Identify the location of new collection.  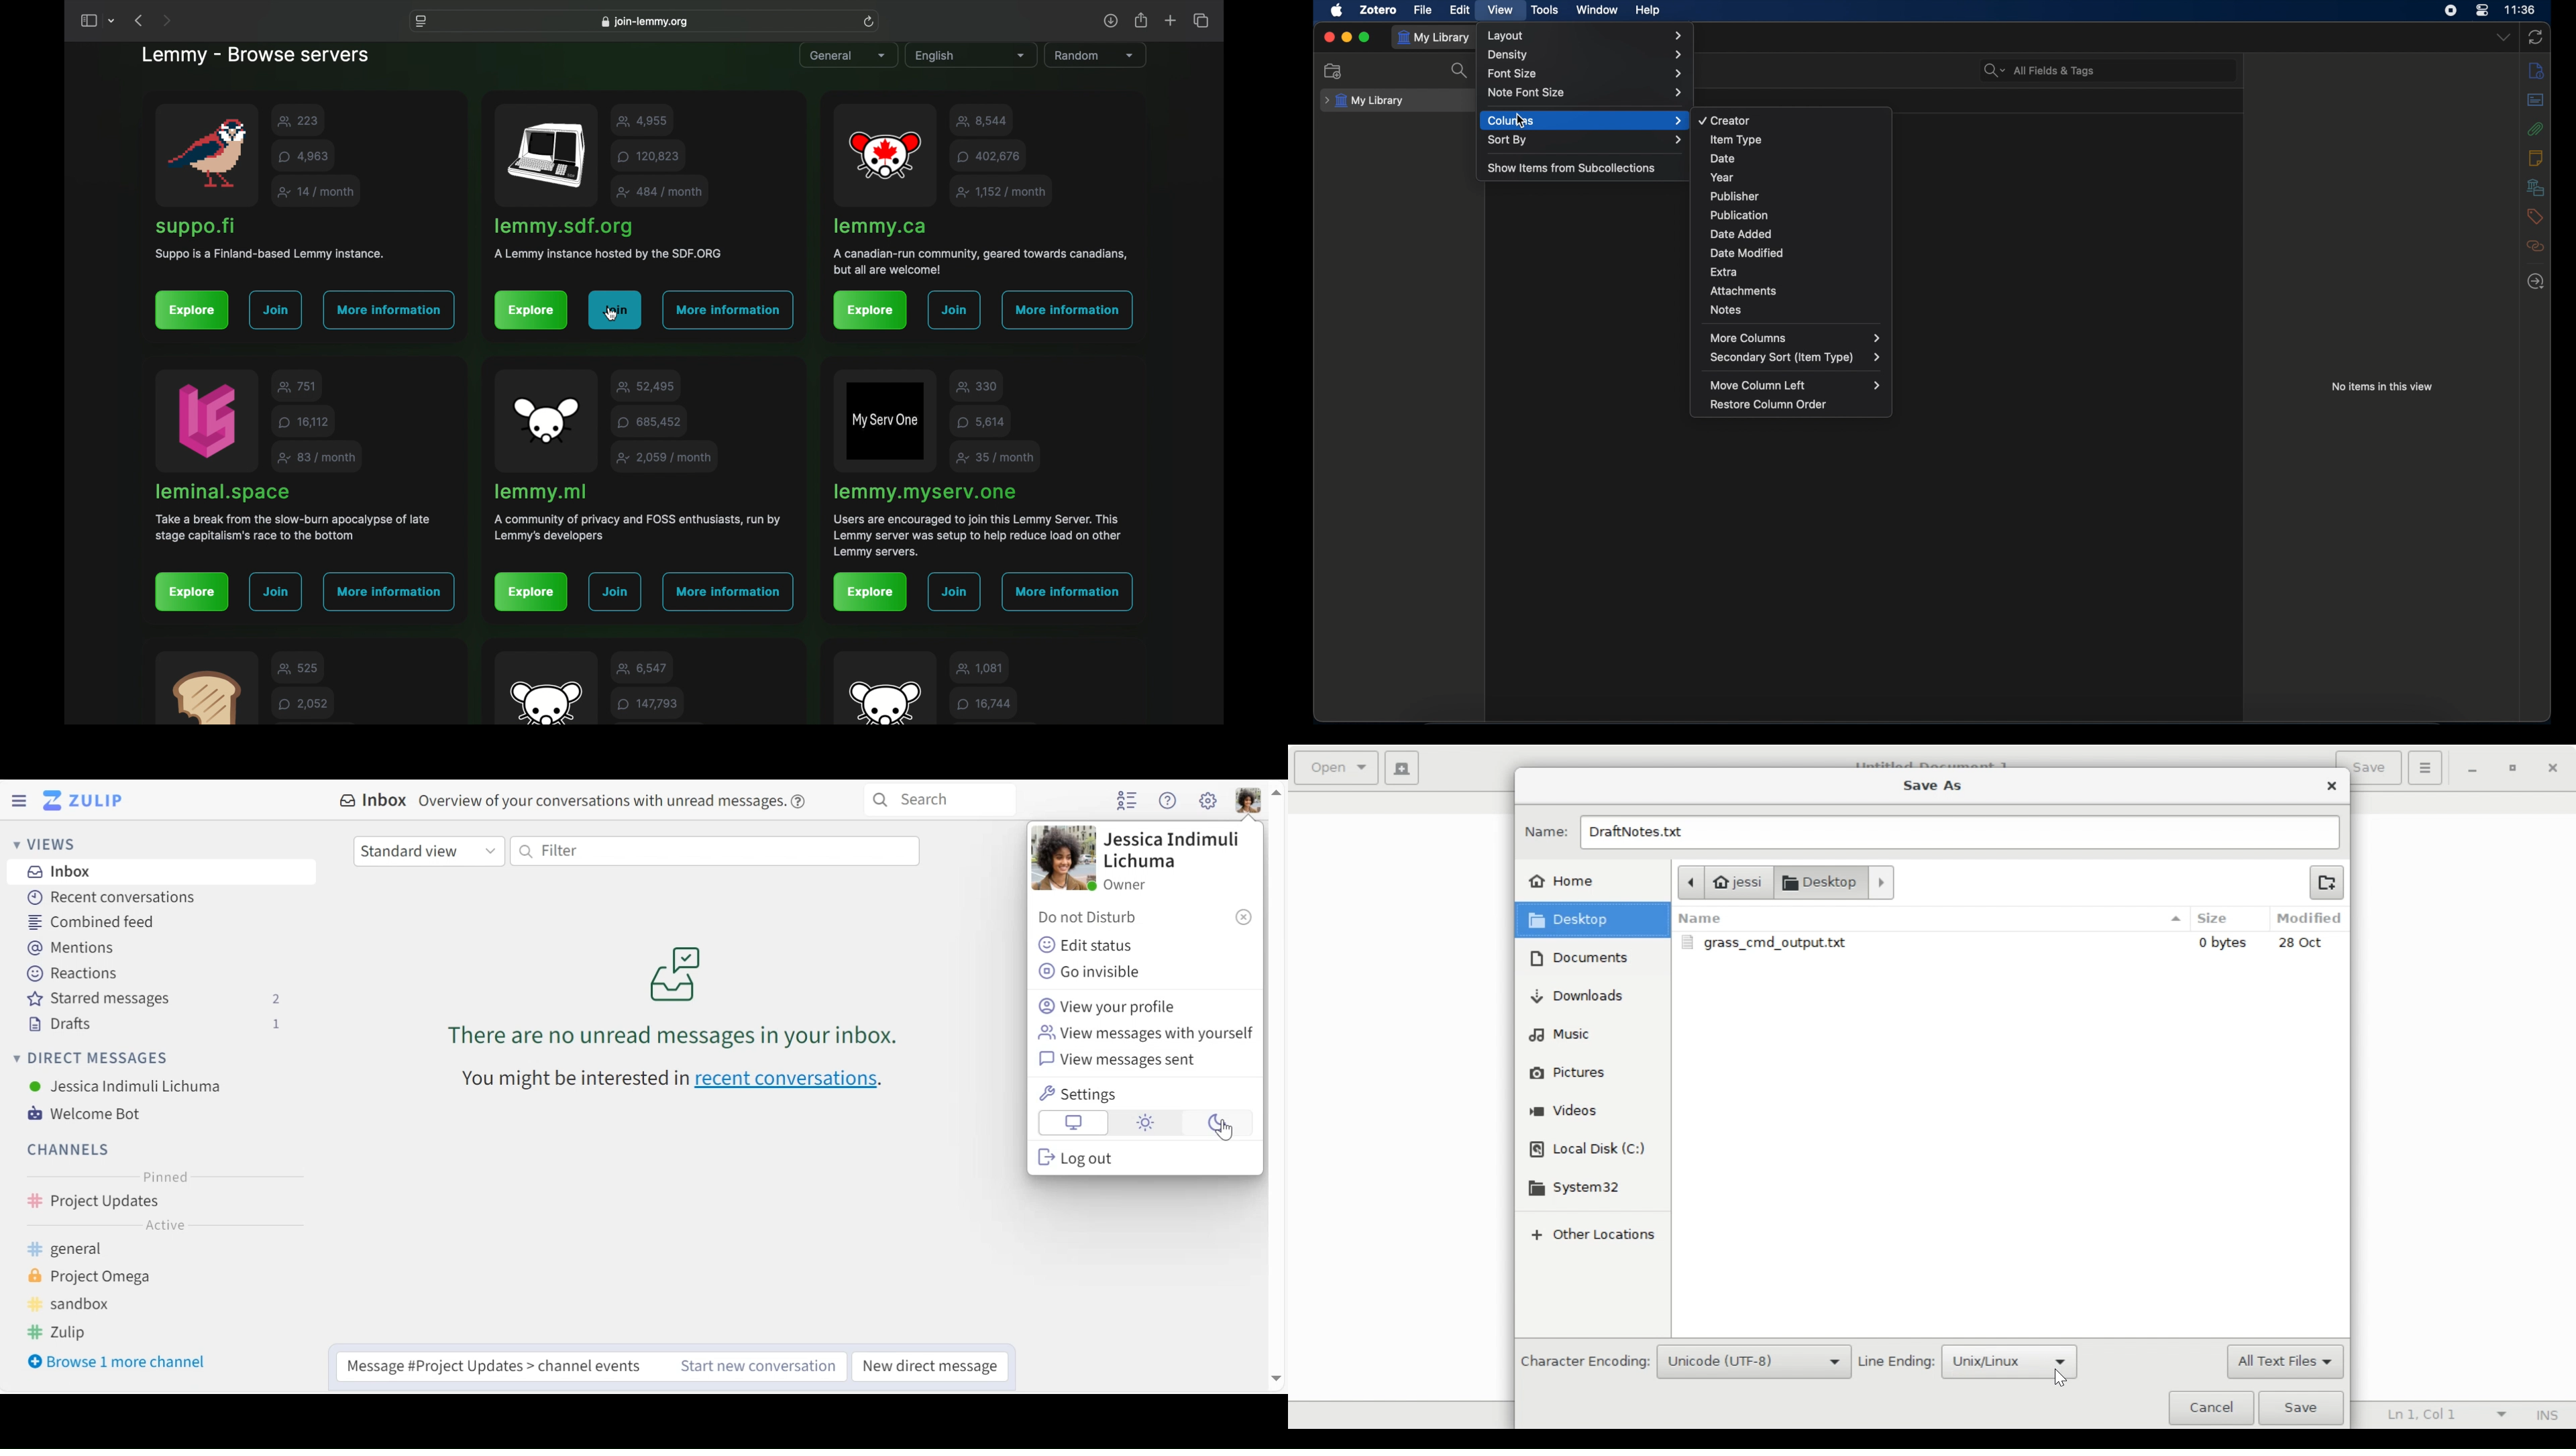
(1335, 72).